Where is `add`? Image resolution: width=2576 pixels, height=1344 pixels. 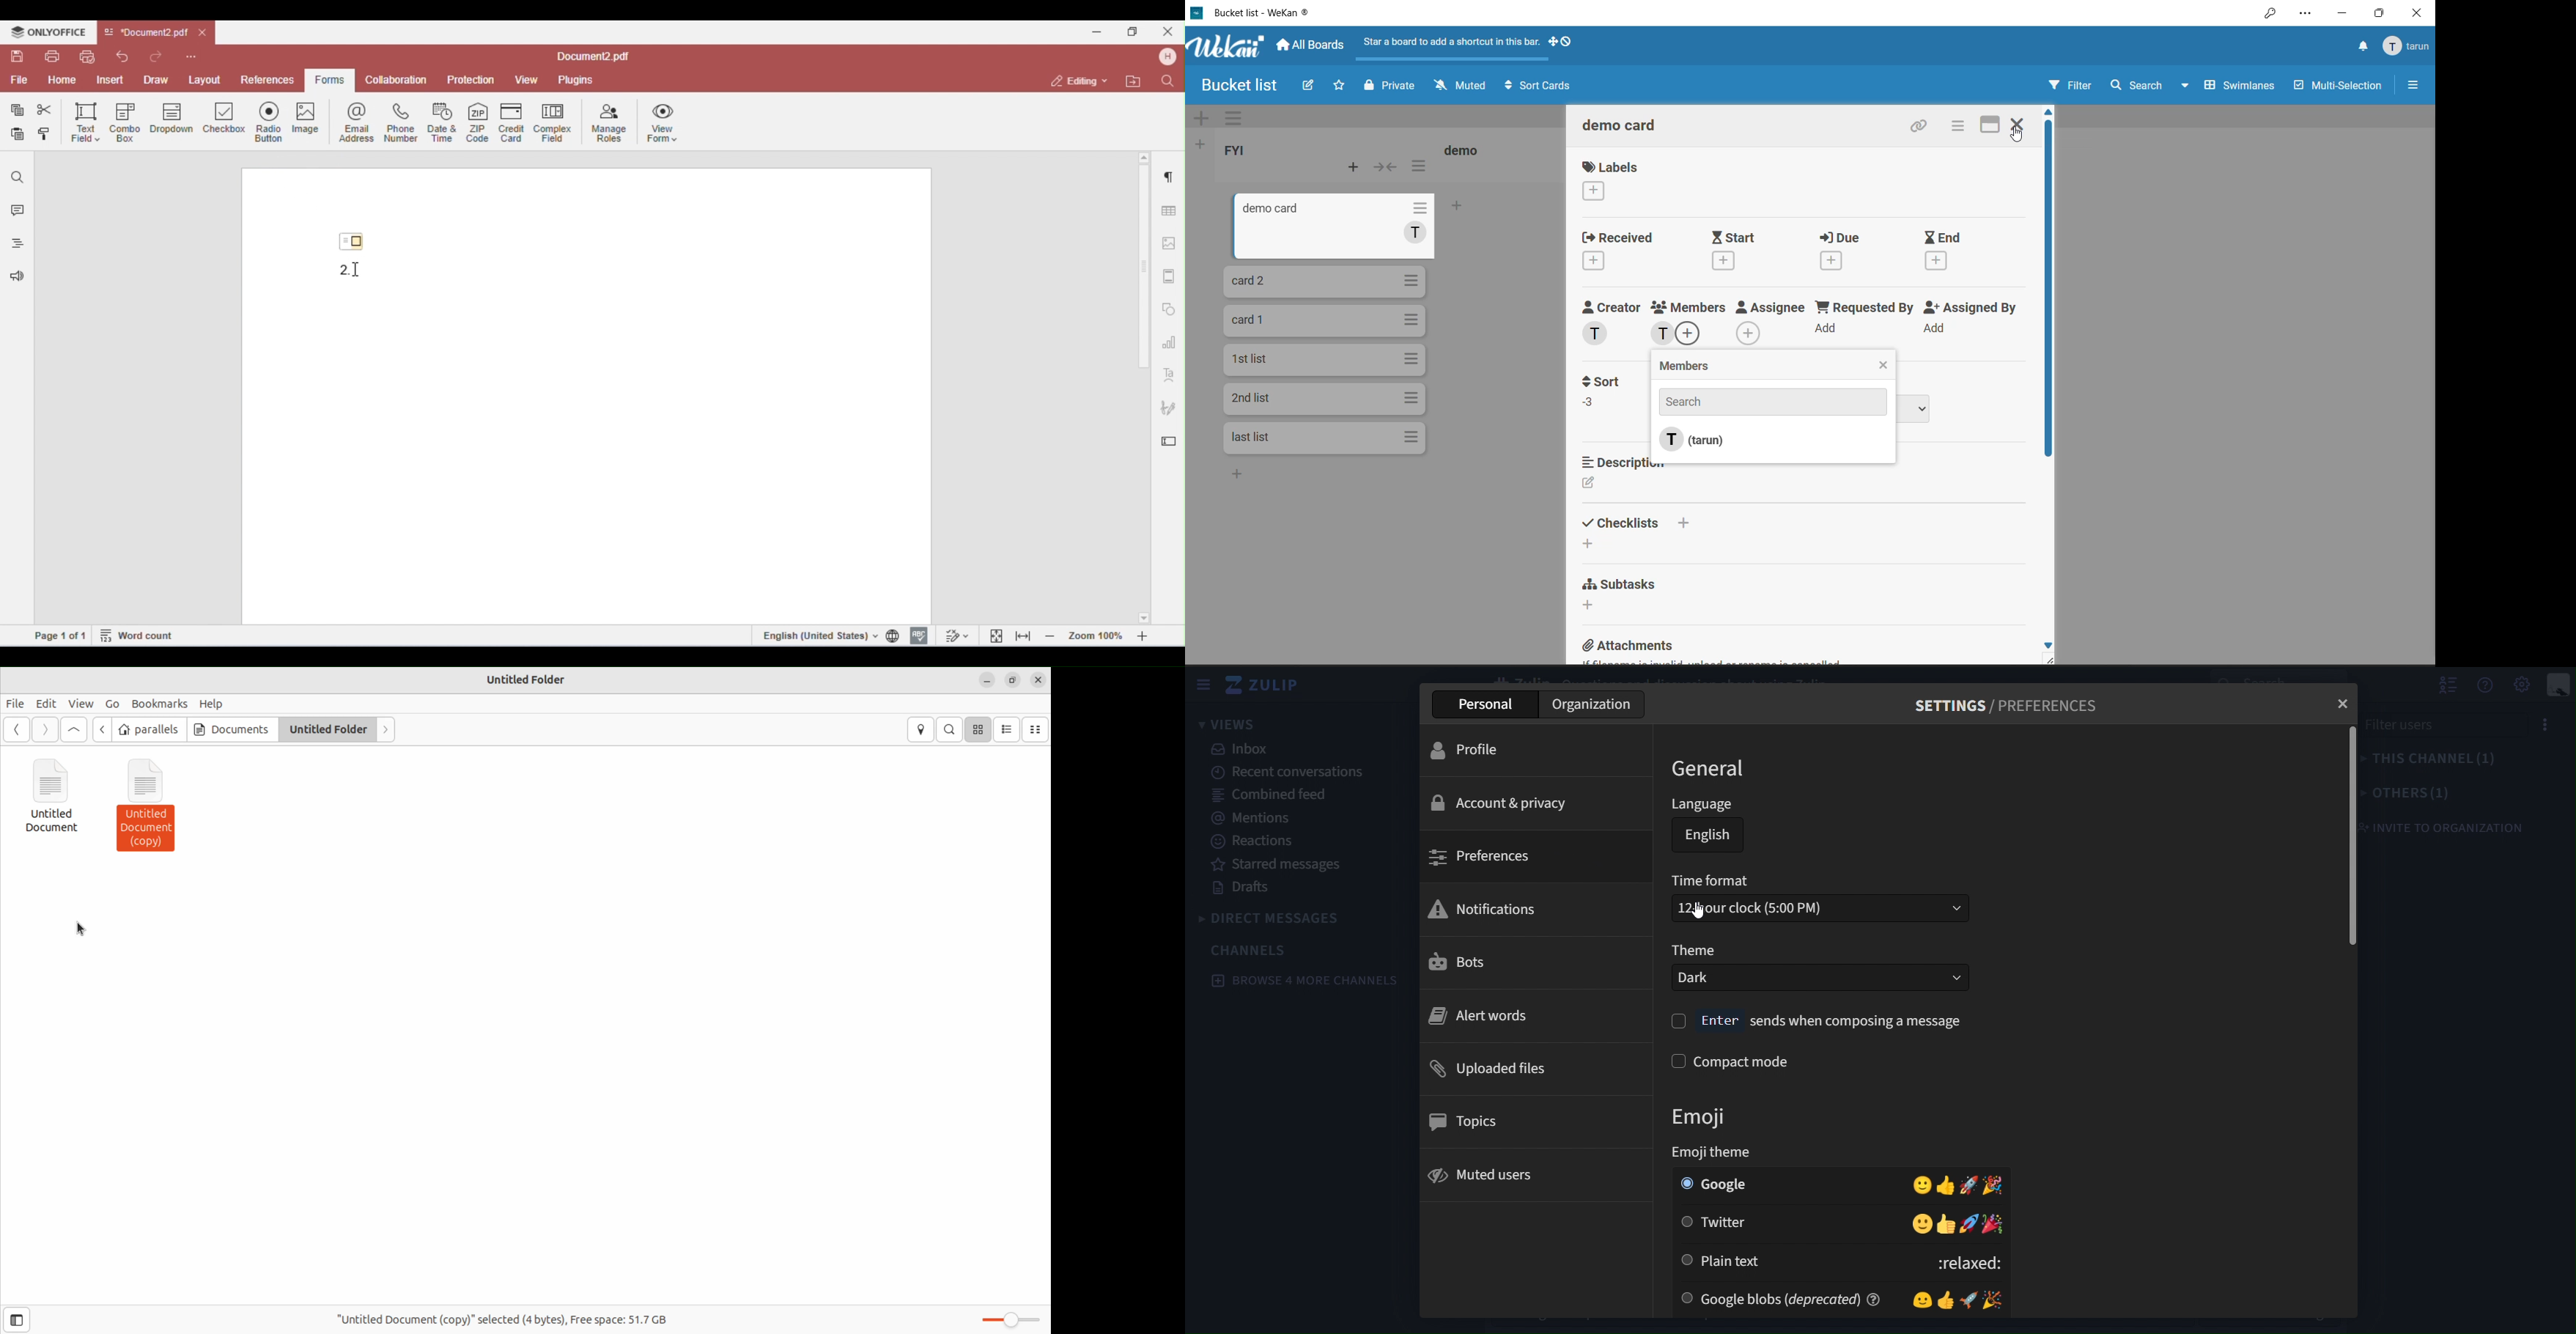
add is located at coordinates (1827, 327).